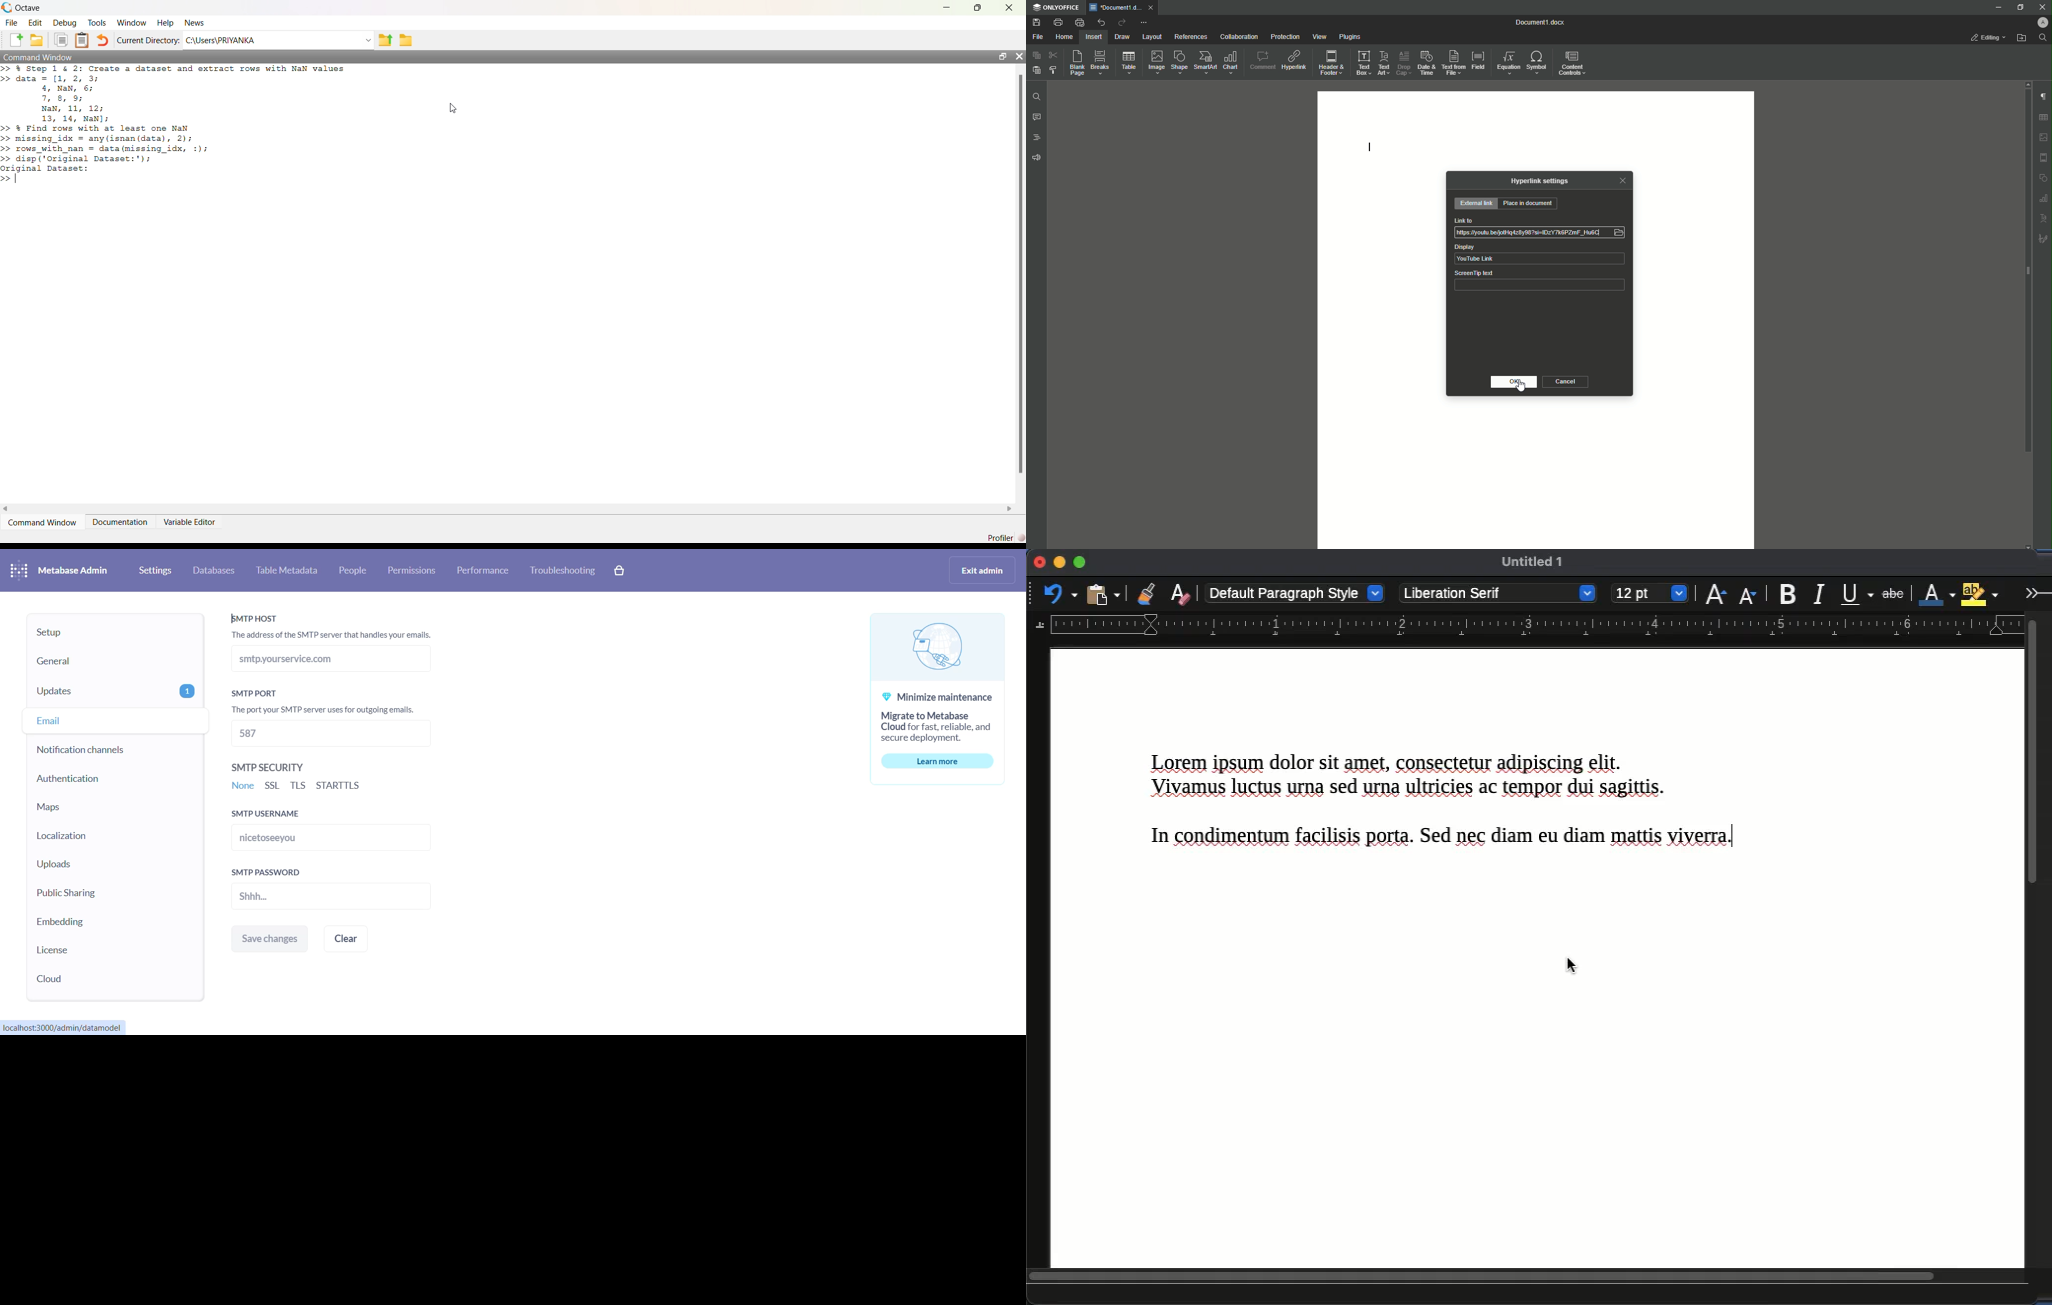  I want to click on Text Art settings, so click(2044, 219).